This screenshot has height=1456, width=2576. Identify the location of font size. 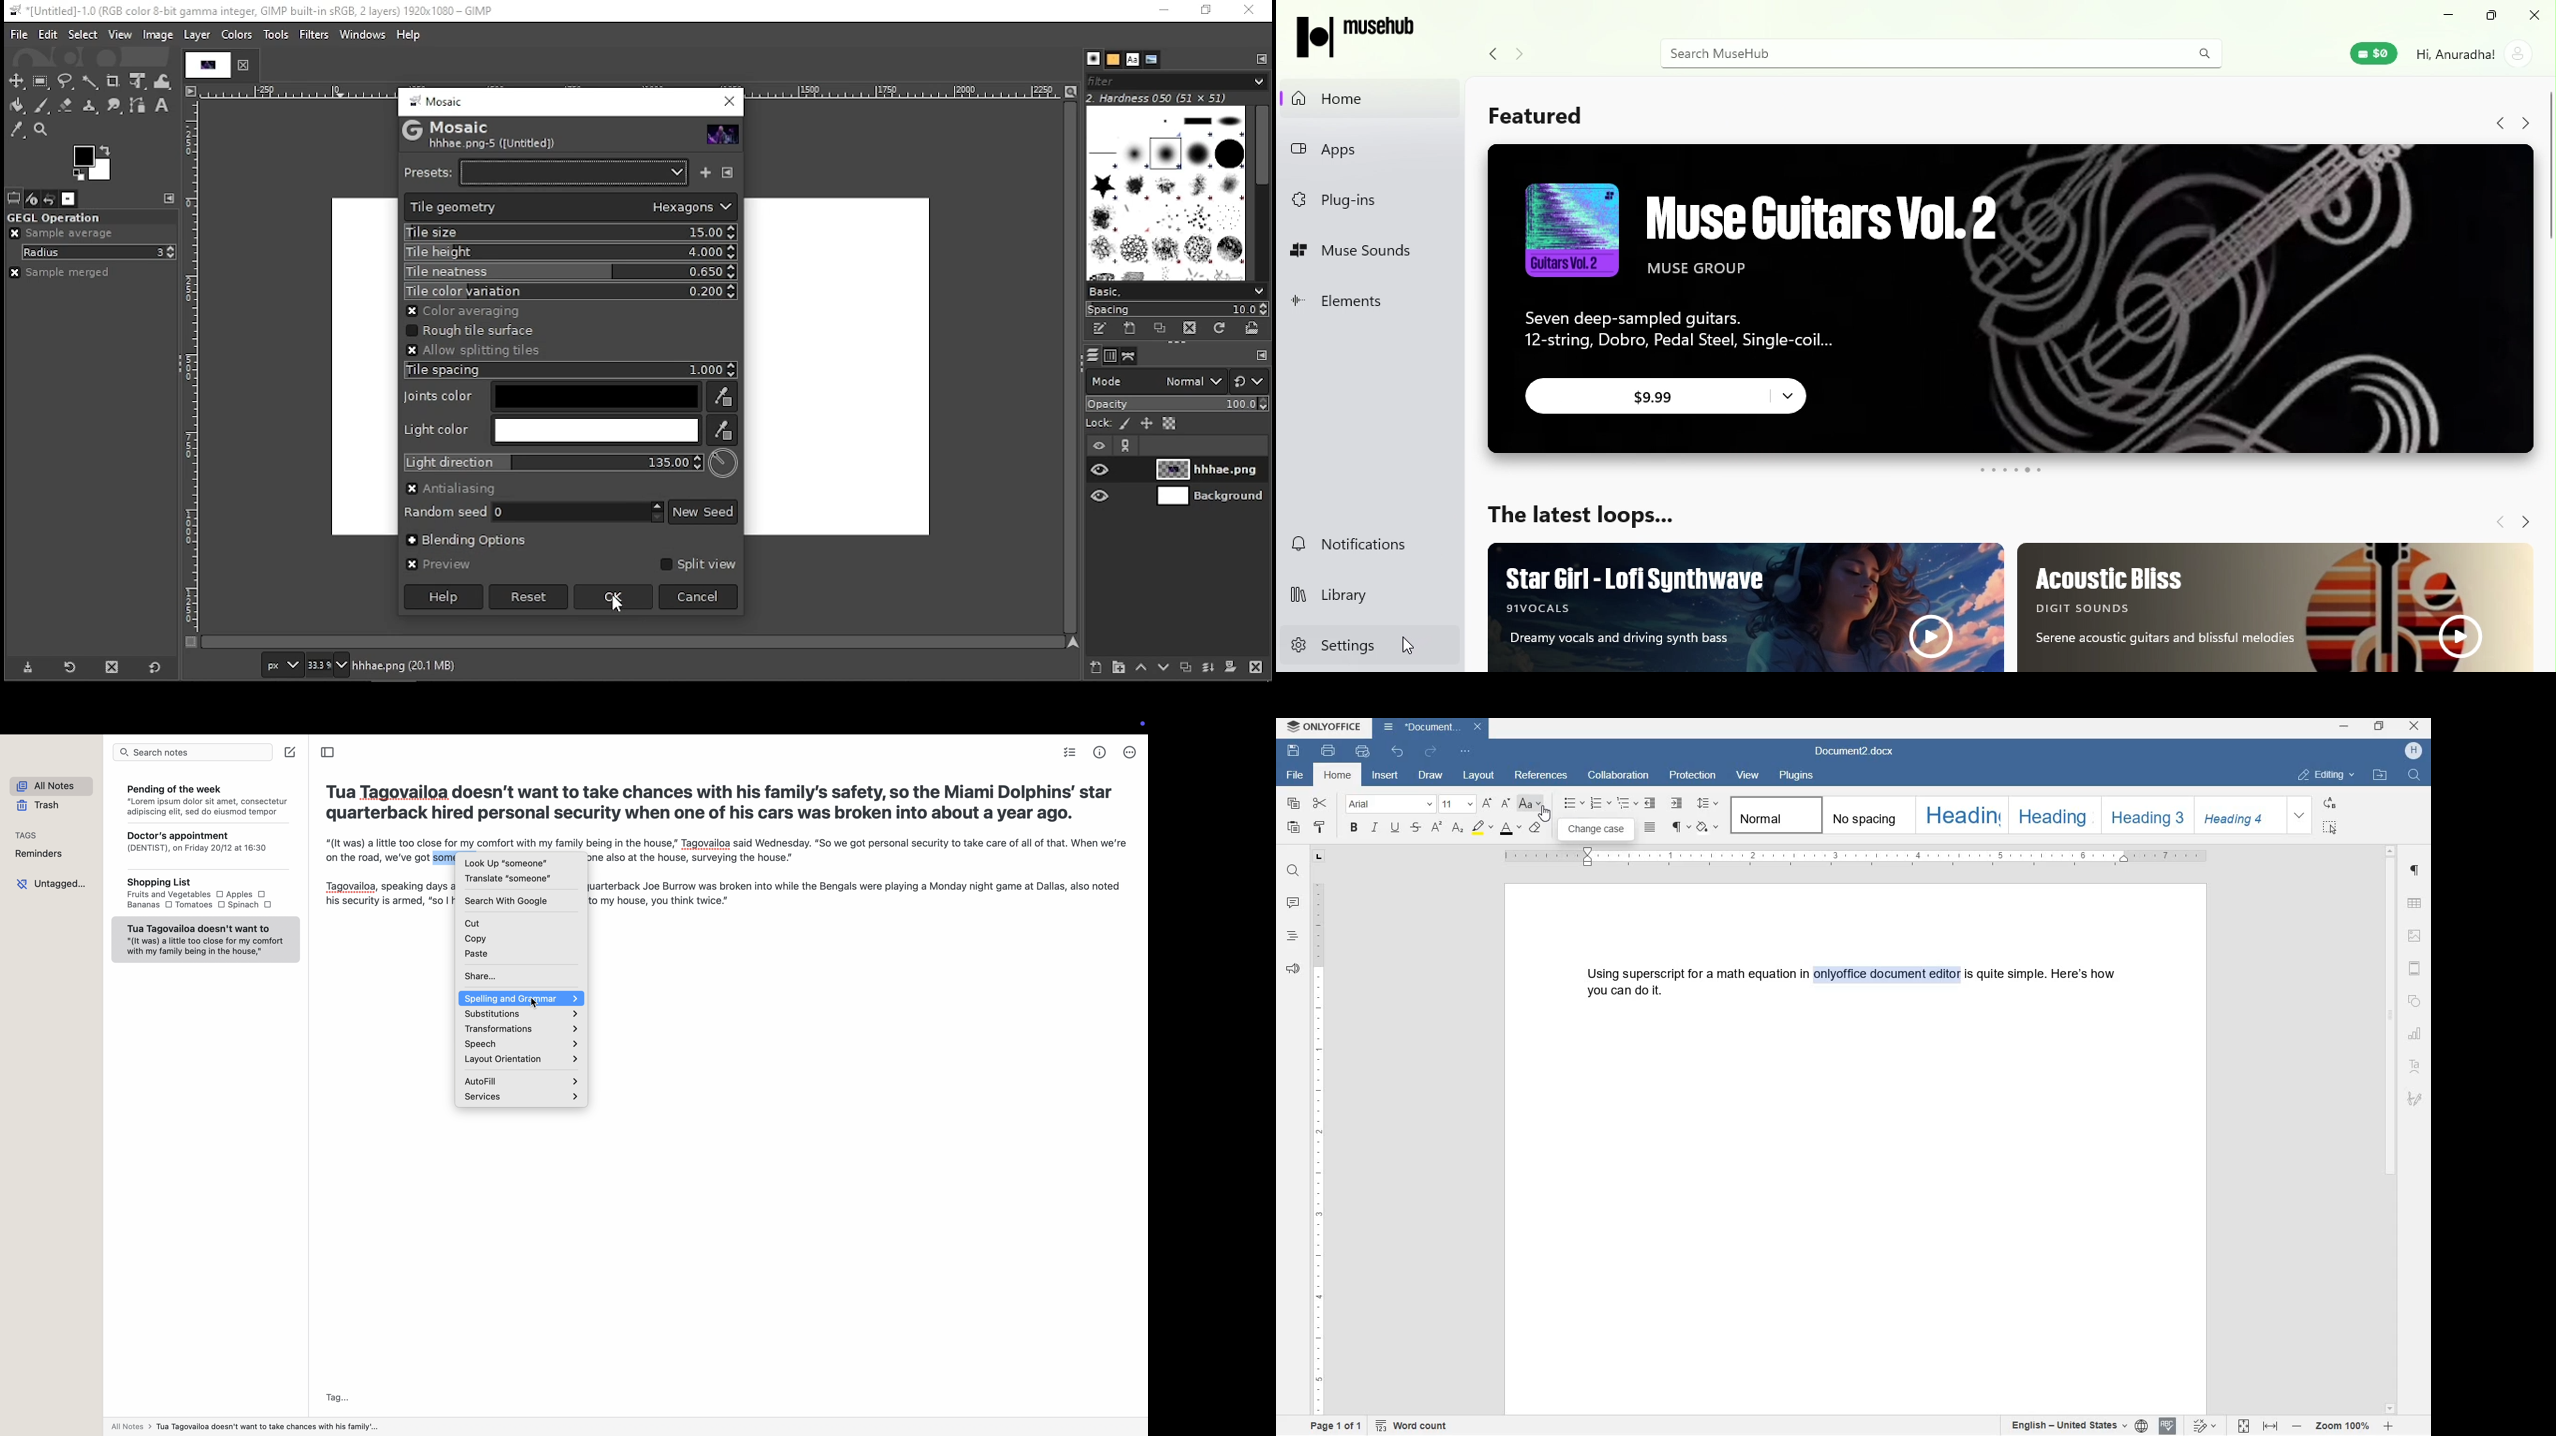
(1457, 803).